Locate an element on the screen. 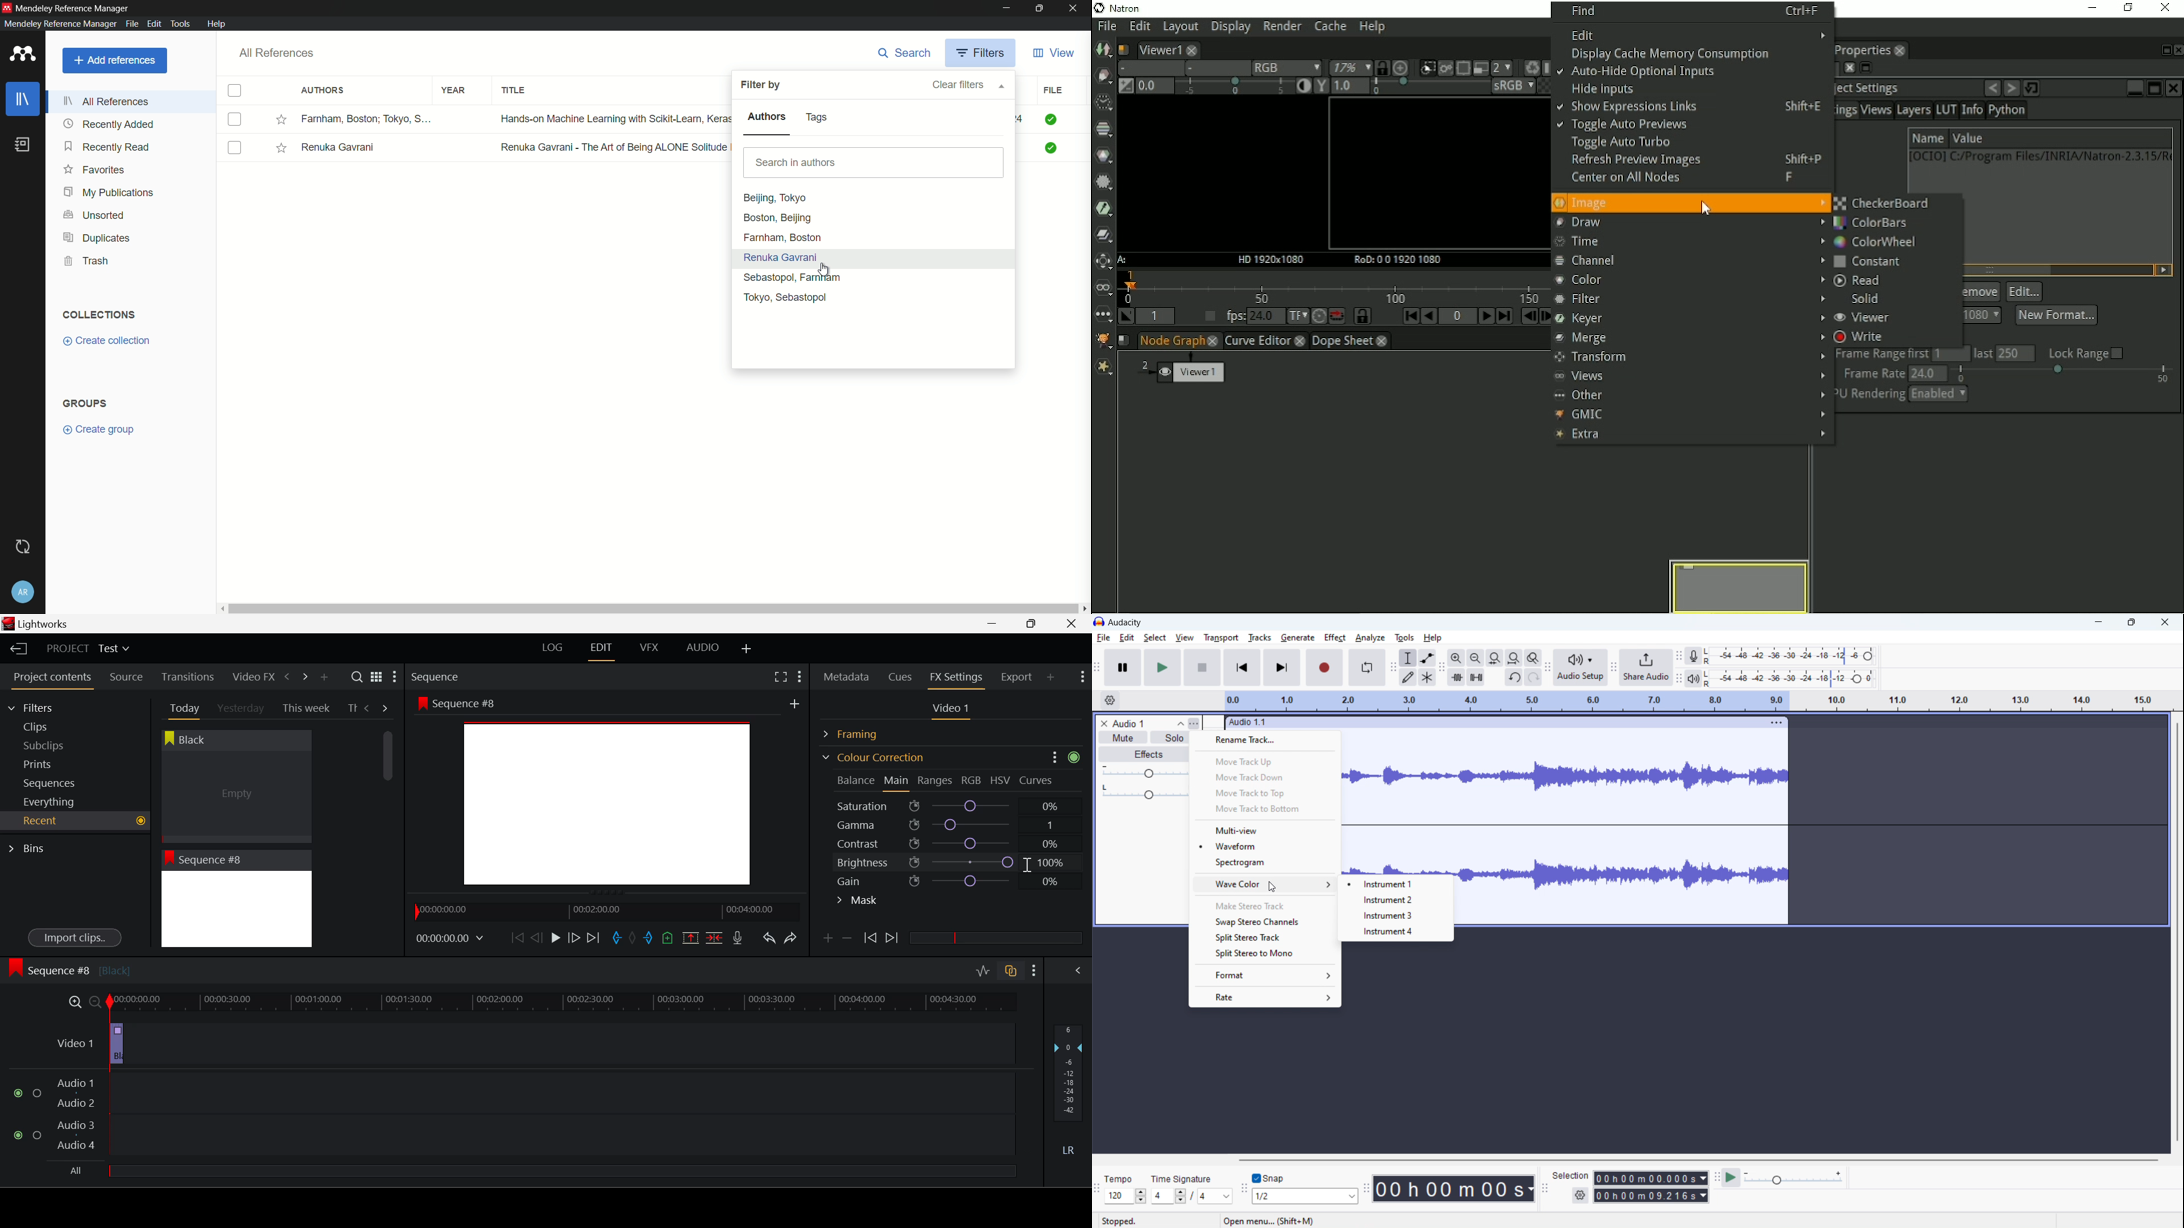 The image size is (2184, 1232). app icon is located at coordinates (7, 7).